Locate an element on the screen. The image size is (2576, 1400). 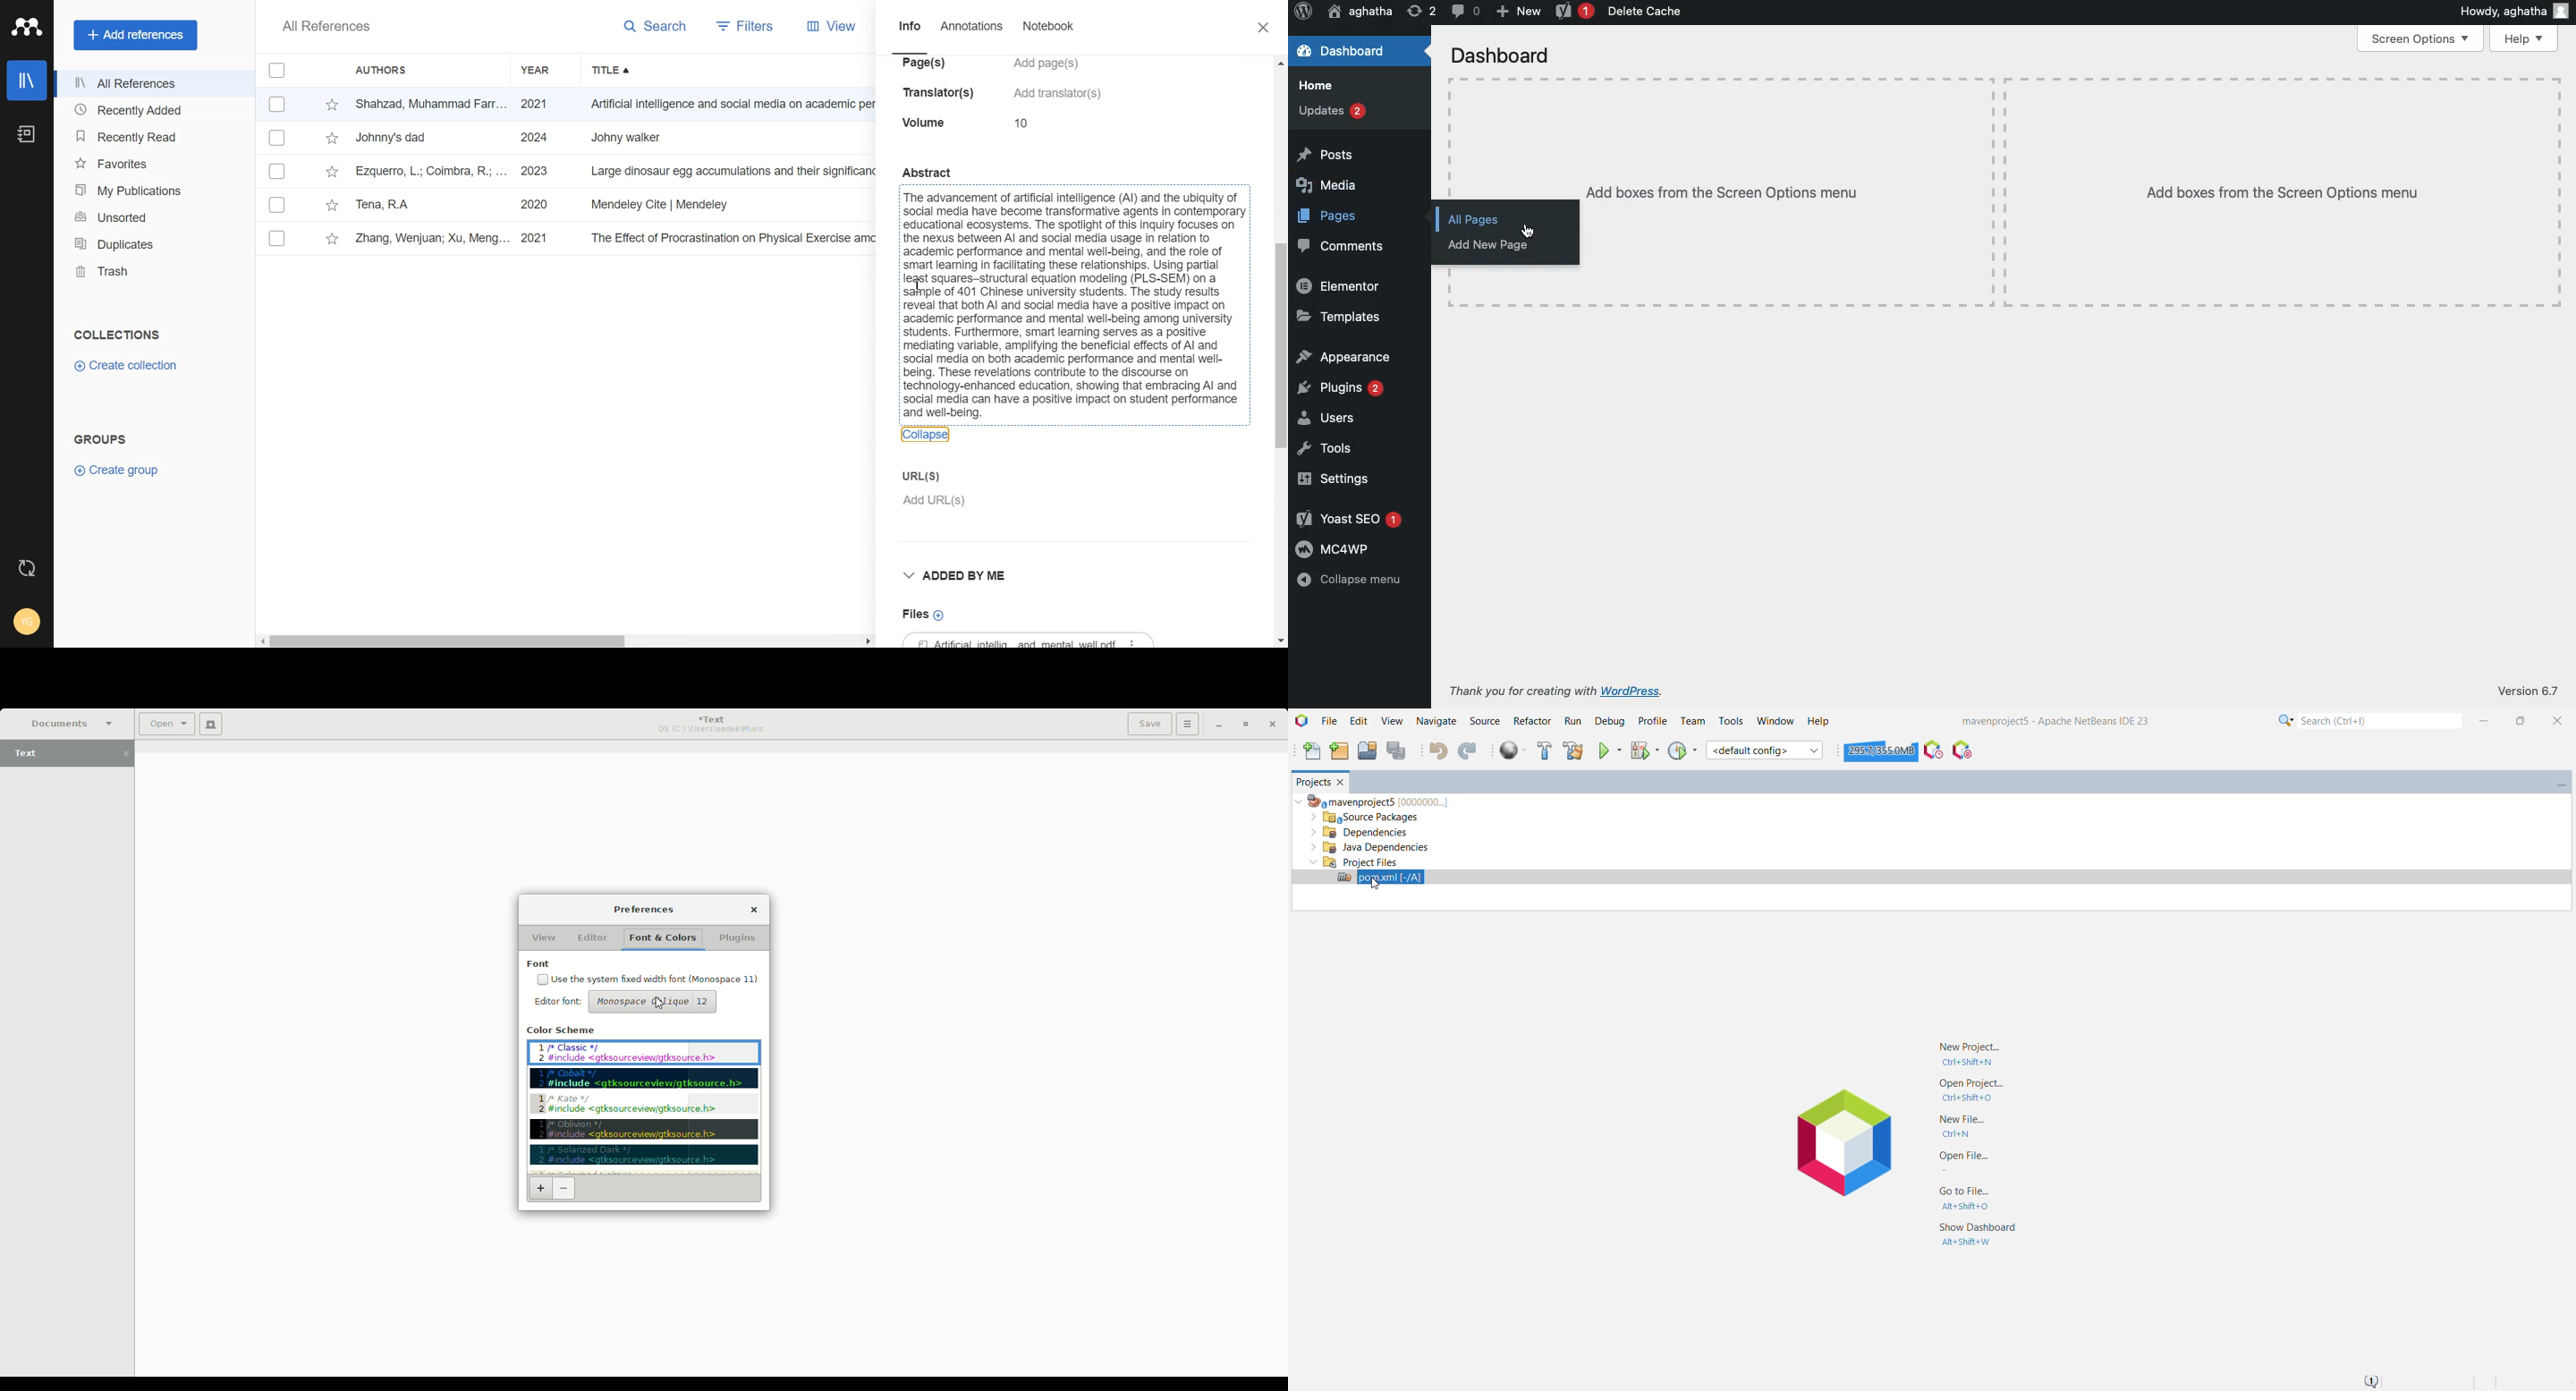
Team is located at coordinates (1691, 721).